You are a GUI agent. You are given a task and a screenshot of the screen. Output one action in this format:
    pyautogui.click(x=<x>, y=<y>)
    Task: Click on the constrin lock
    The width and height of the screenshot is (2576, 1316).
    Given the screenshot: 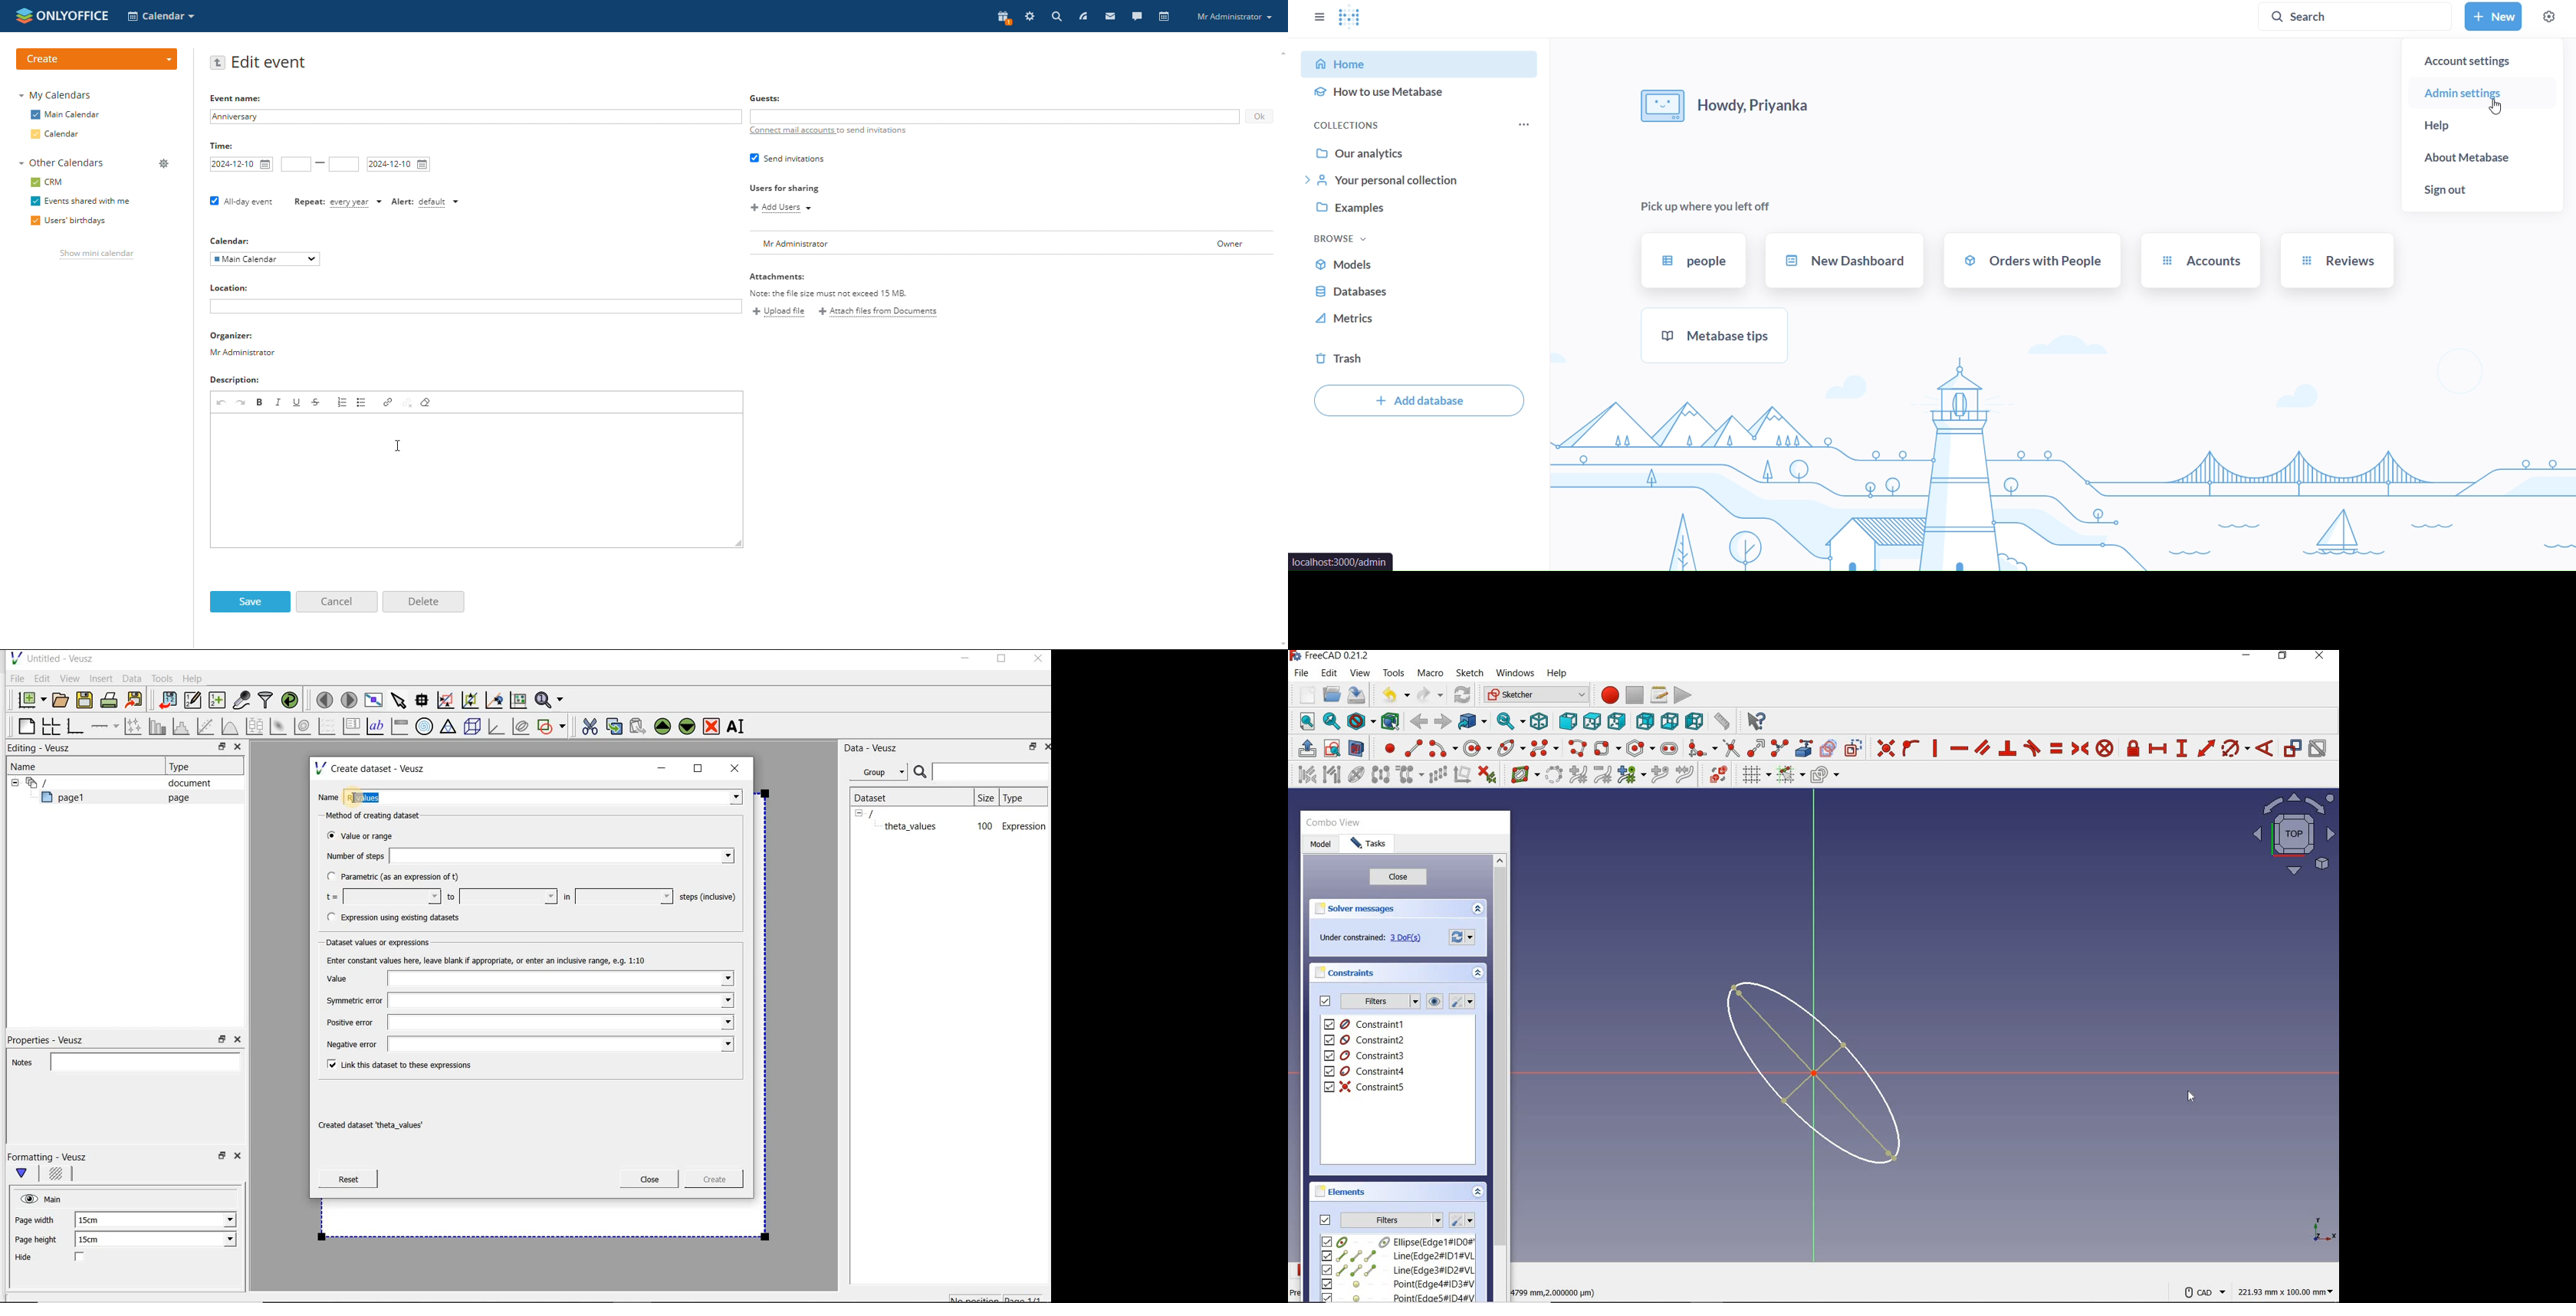 What is the action you would take?
    pyautogui.click(x=2134, y=748)
    